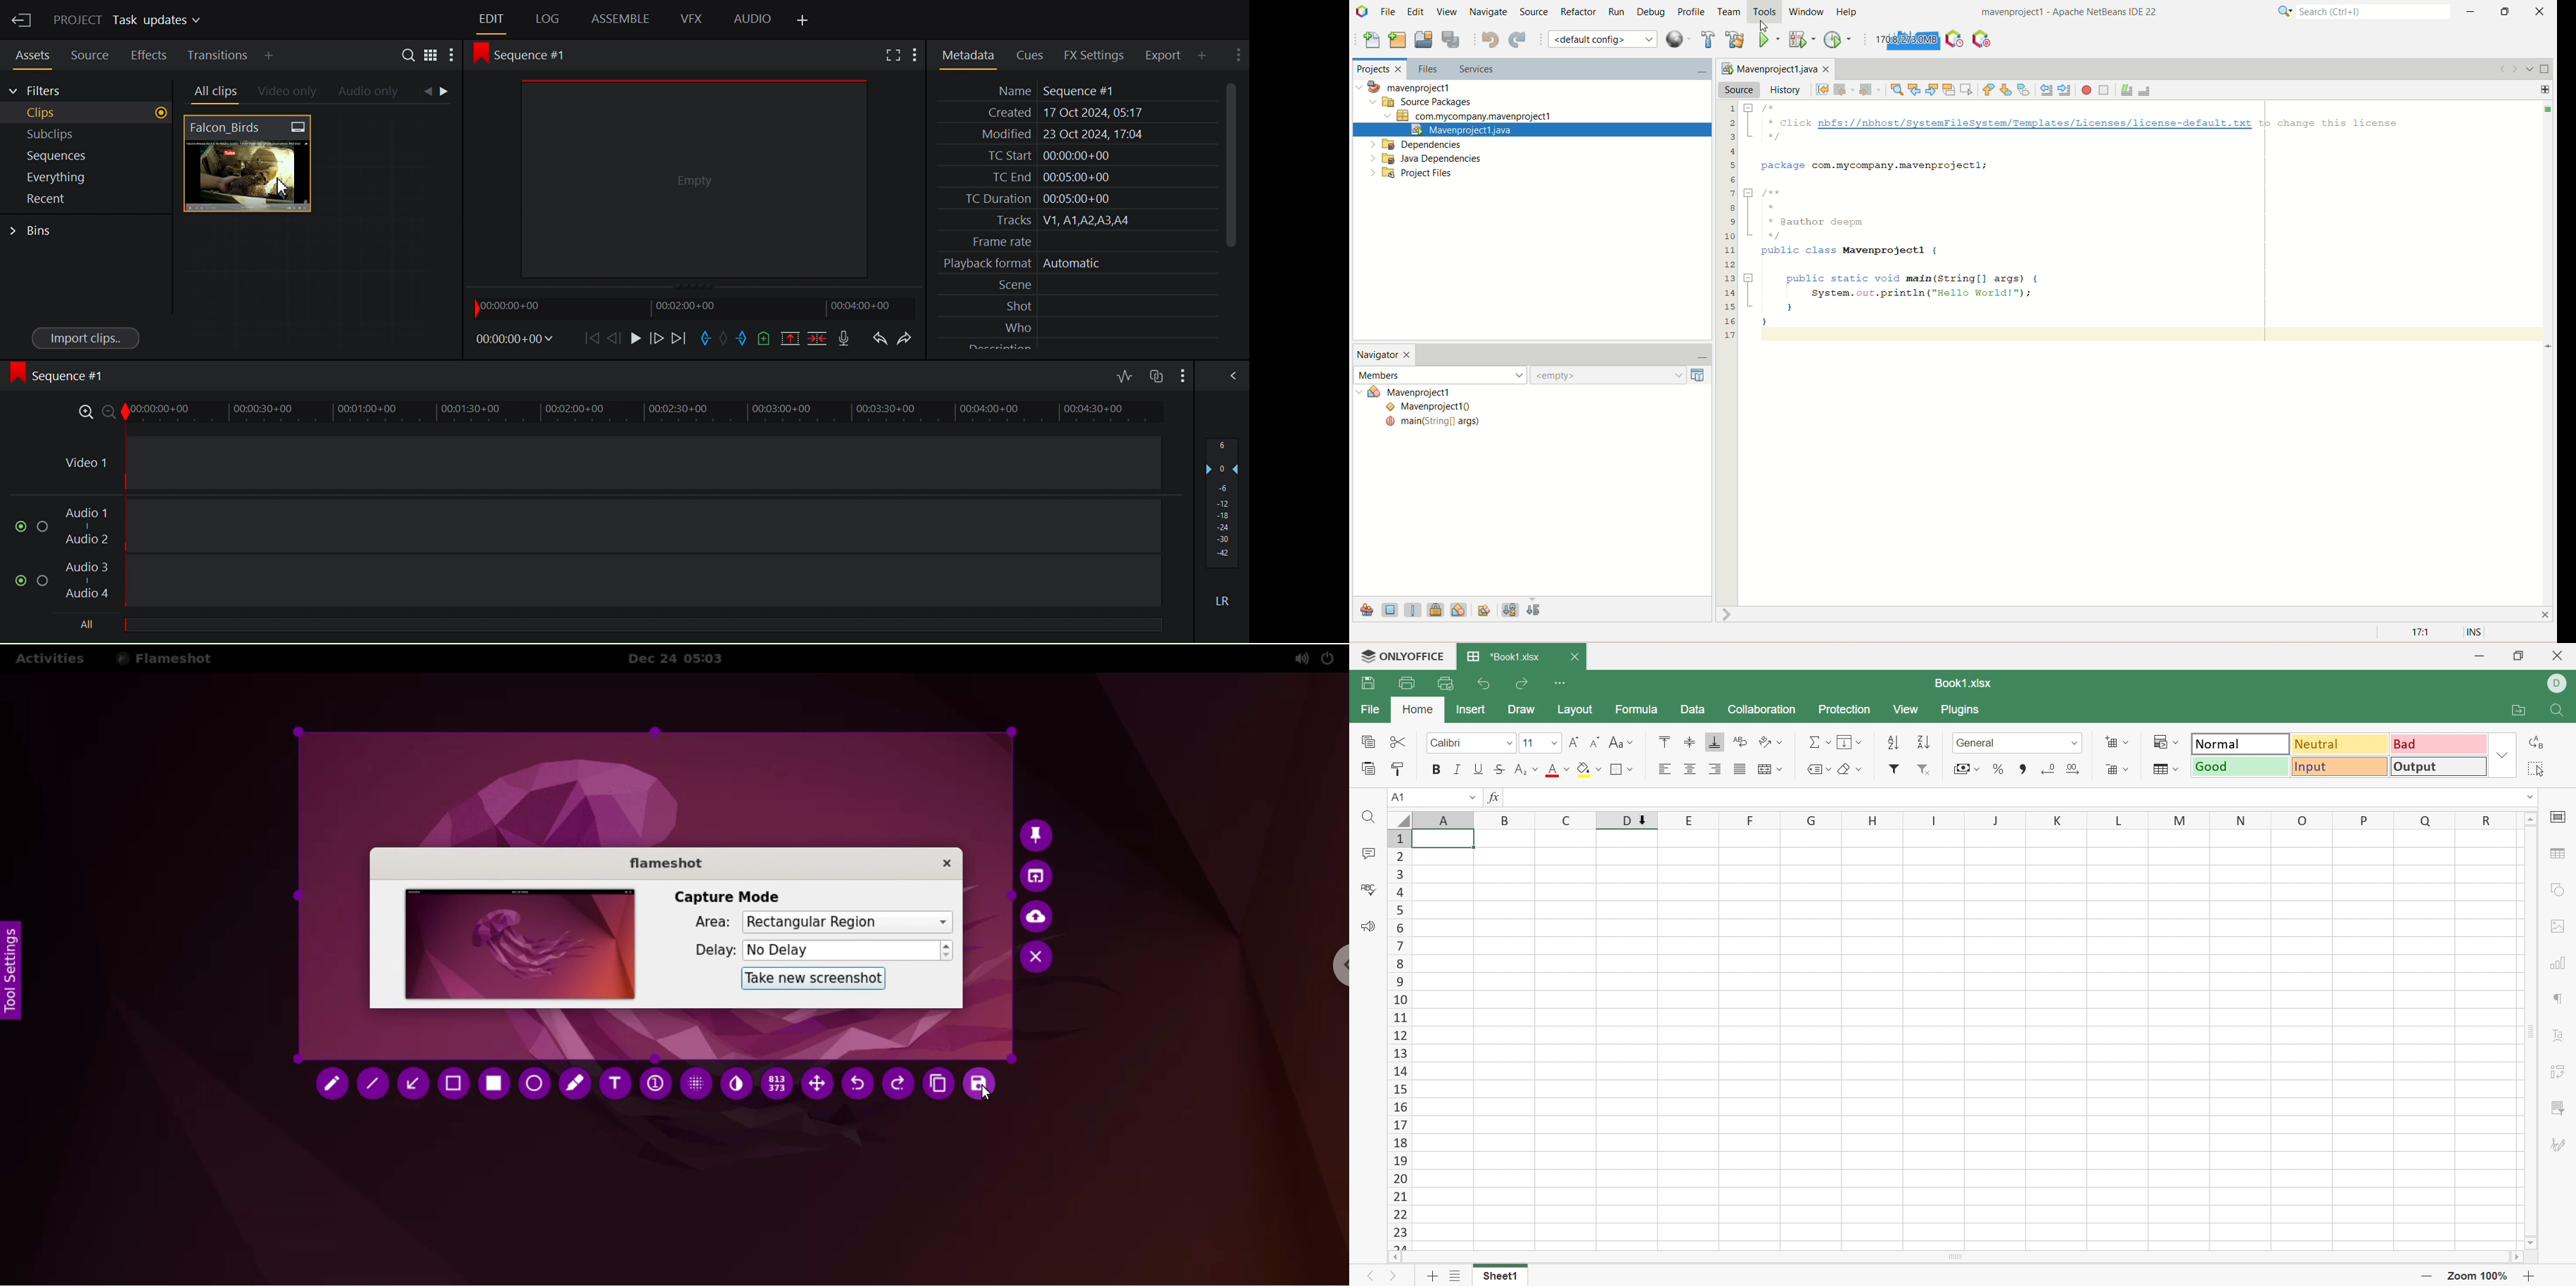  What do you see at coordinates (1961, 712) in the screenshot?
I see `Plugins` at bounding box center [1961, 712].